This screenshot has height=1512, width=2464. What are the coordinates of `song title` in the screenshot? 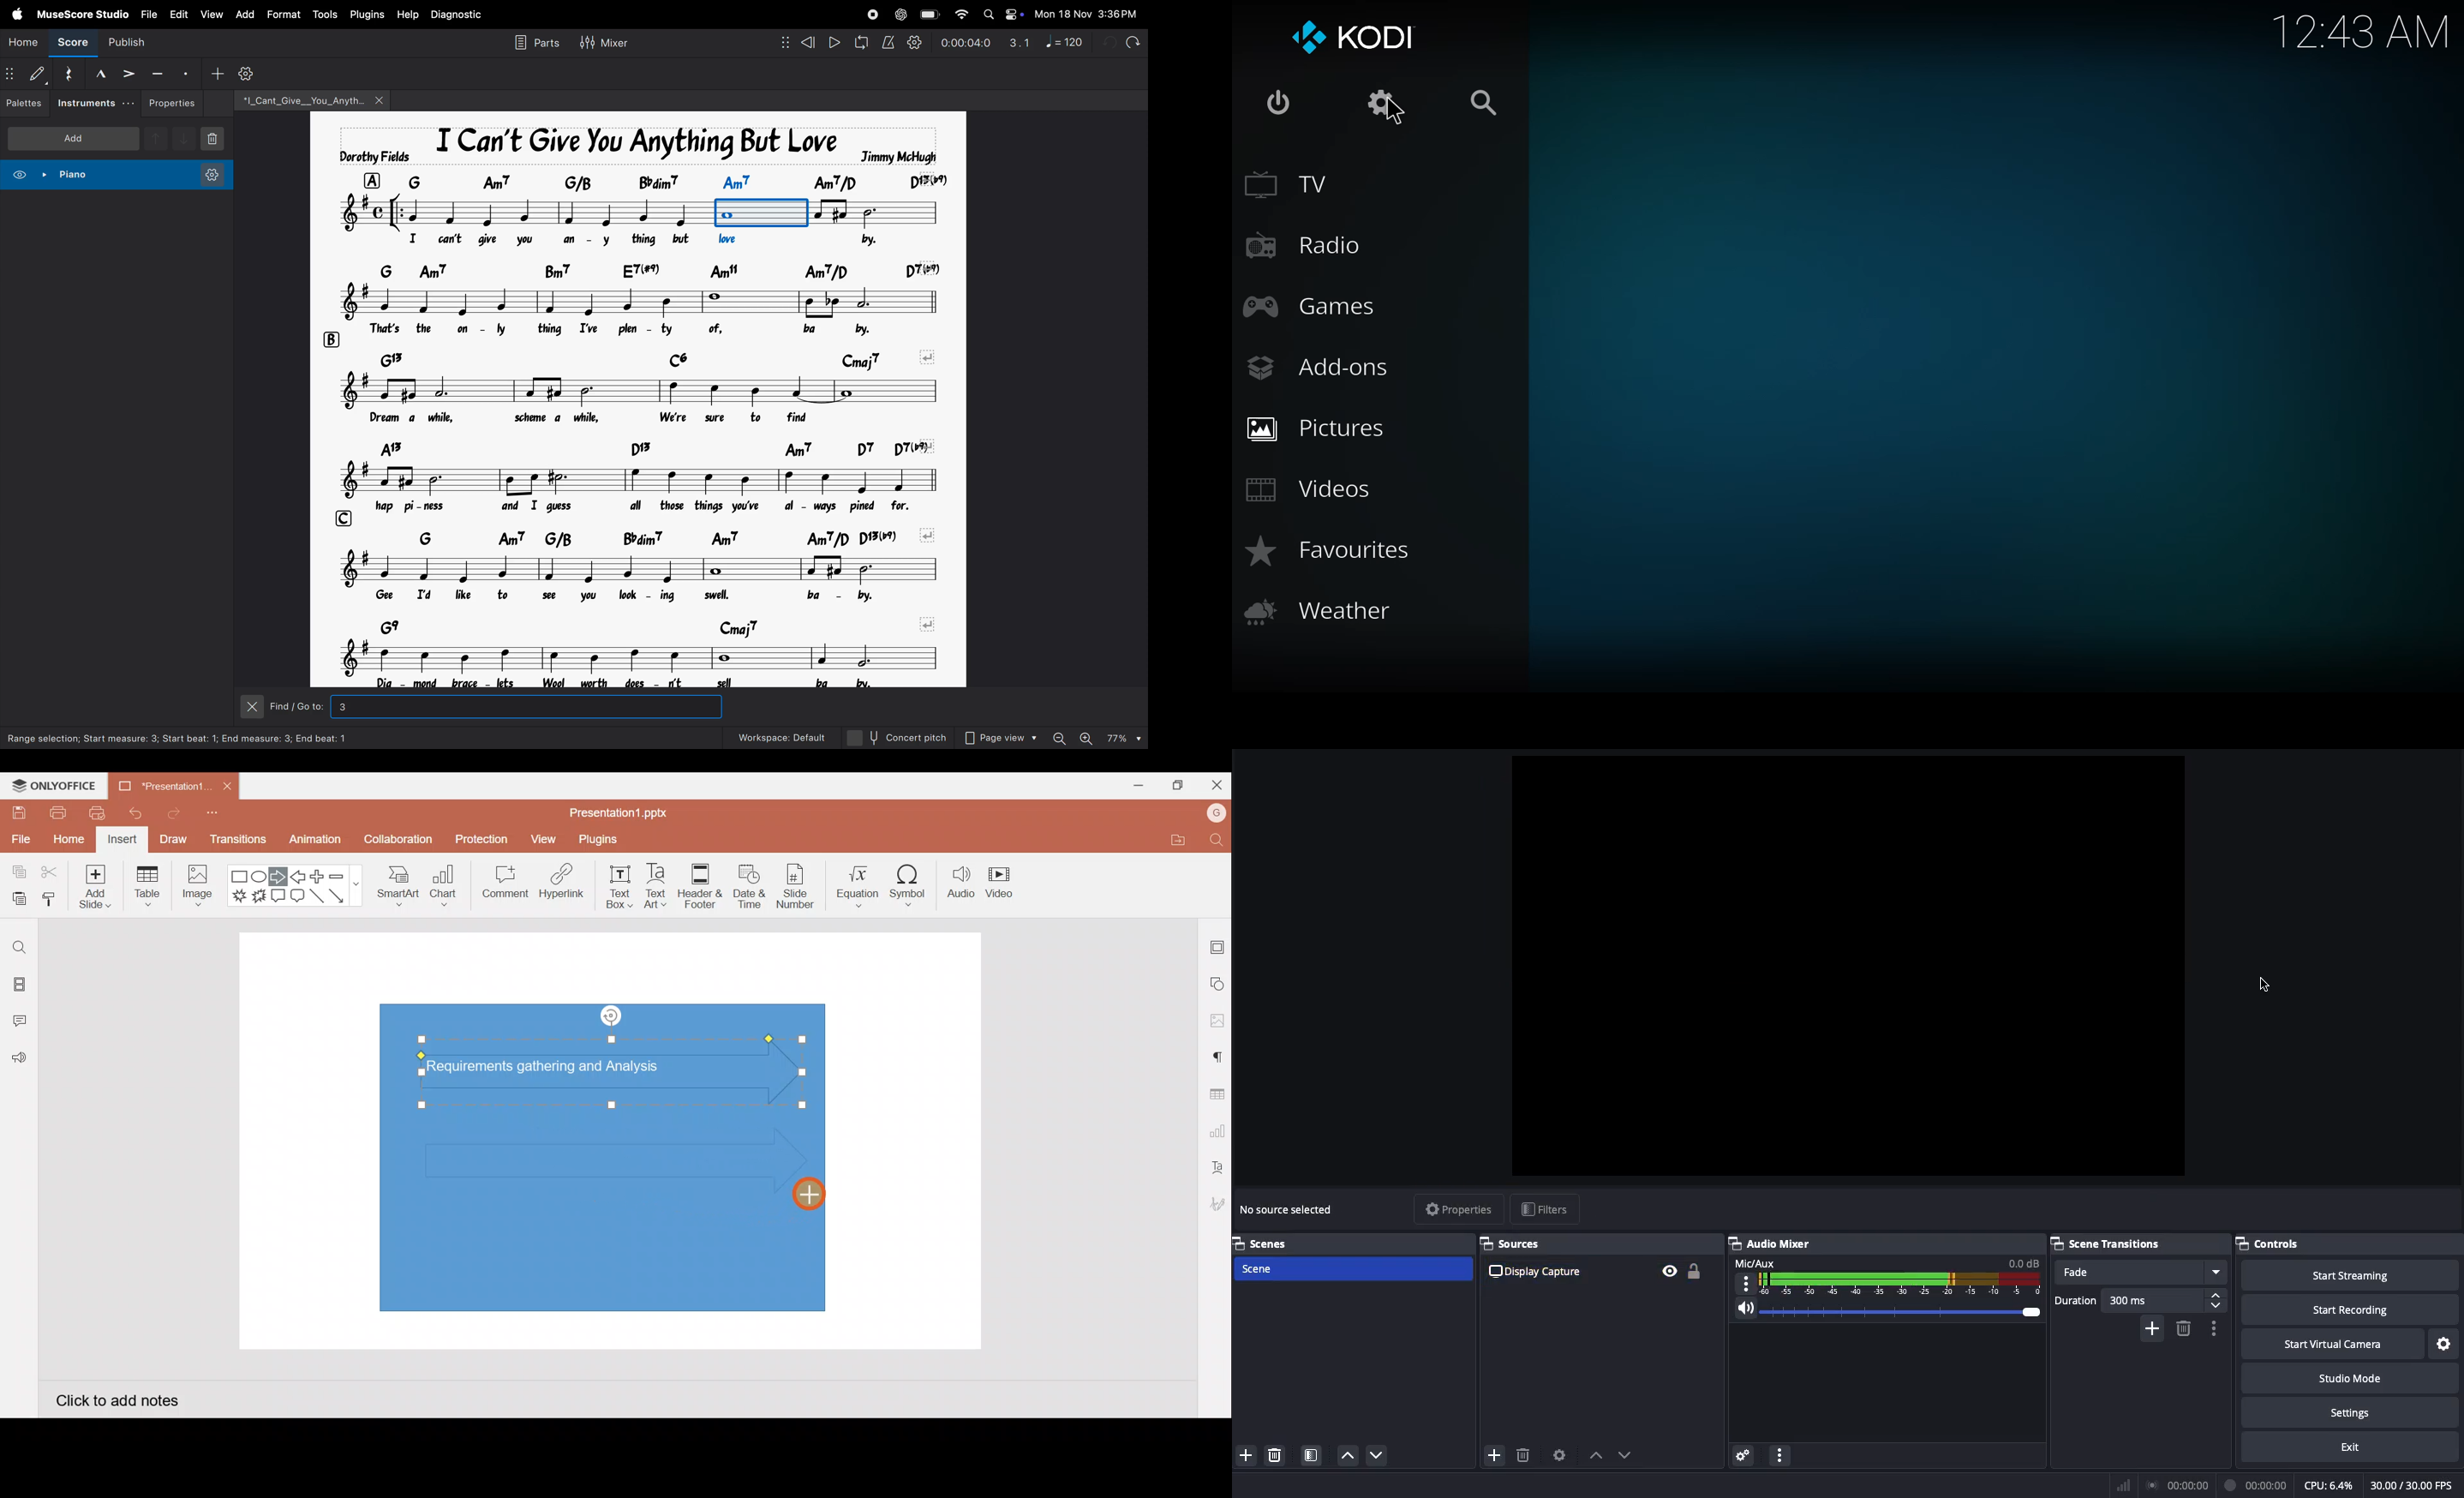 It's located at (631, 145).